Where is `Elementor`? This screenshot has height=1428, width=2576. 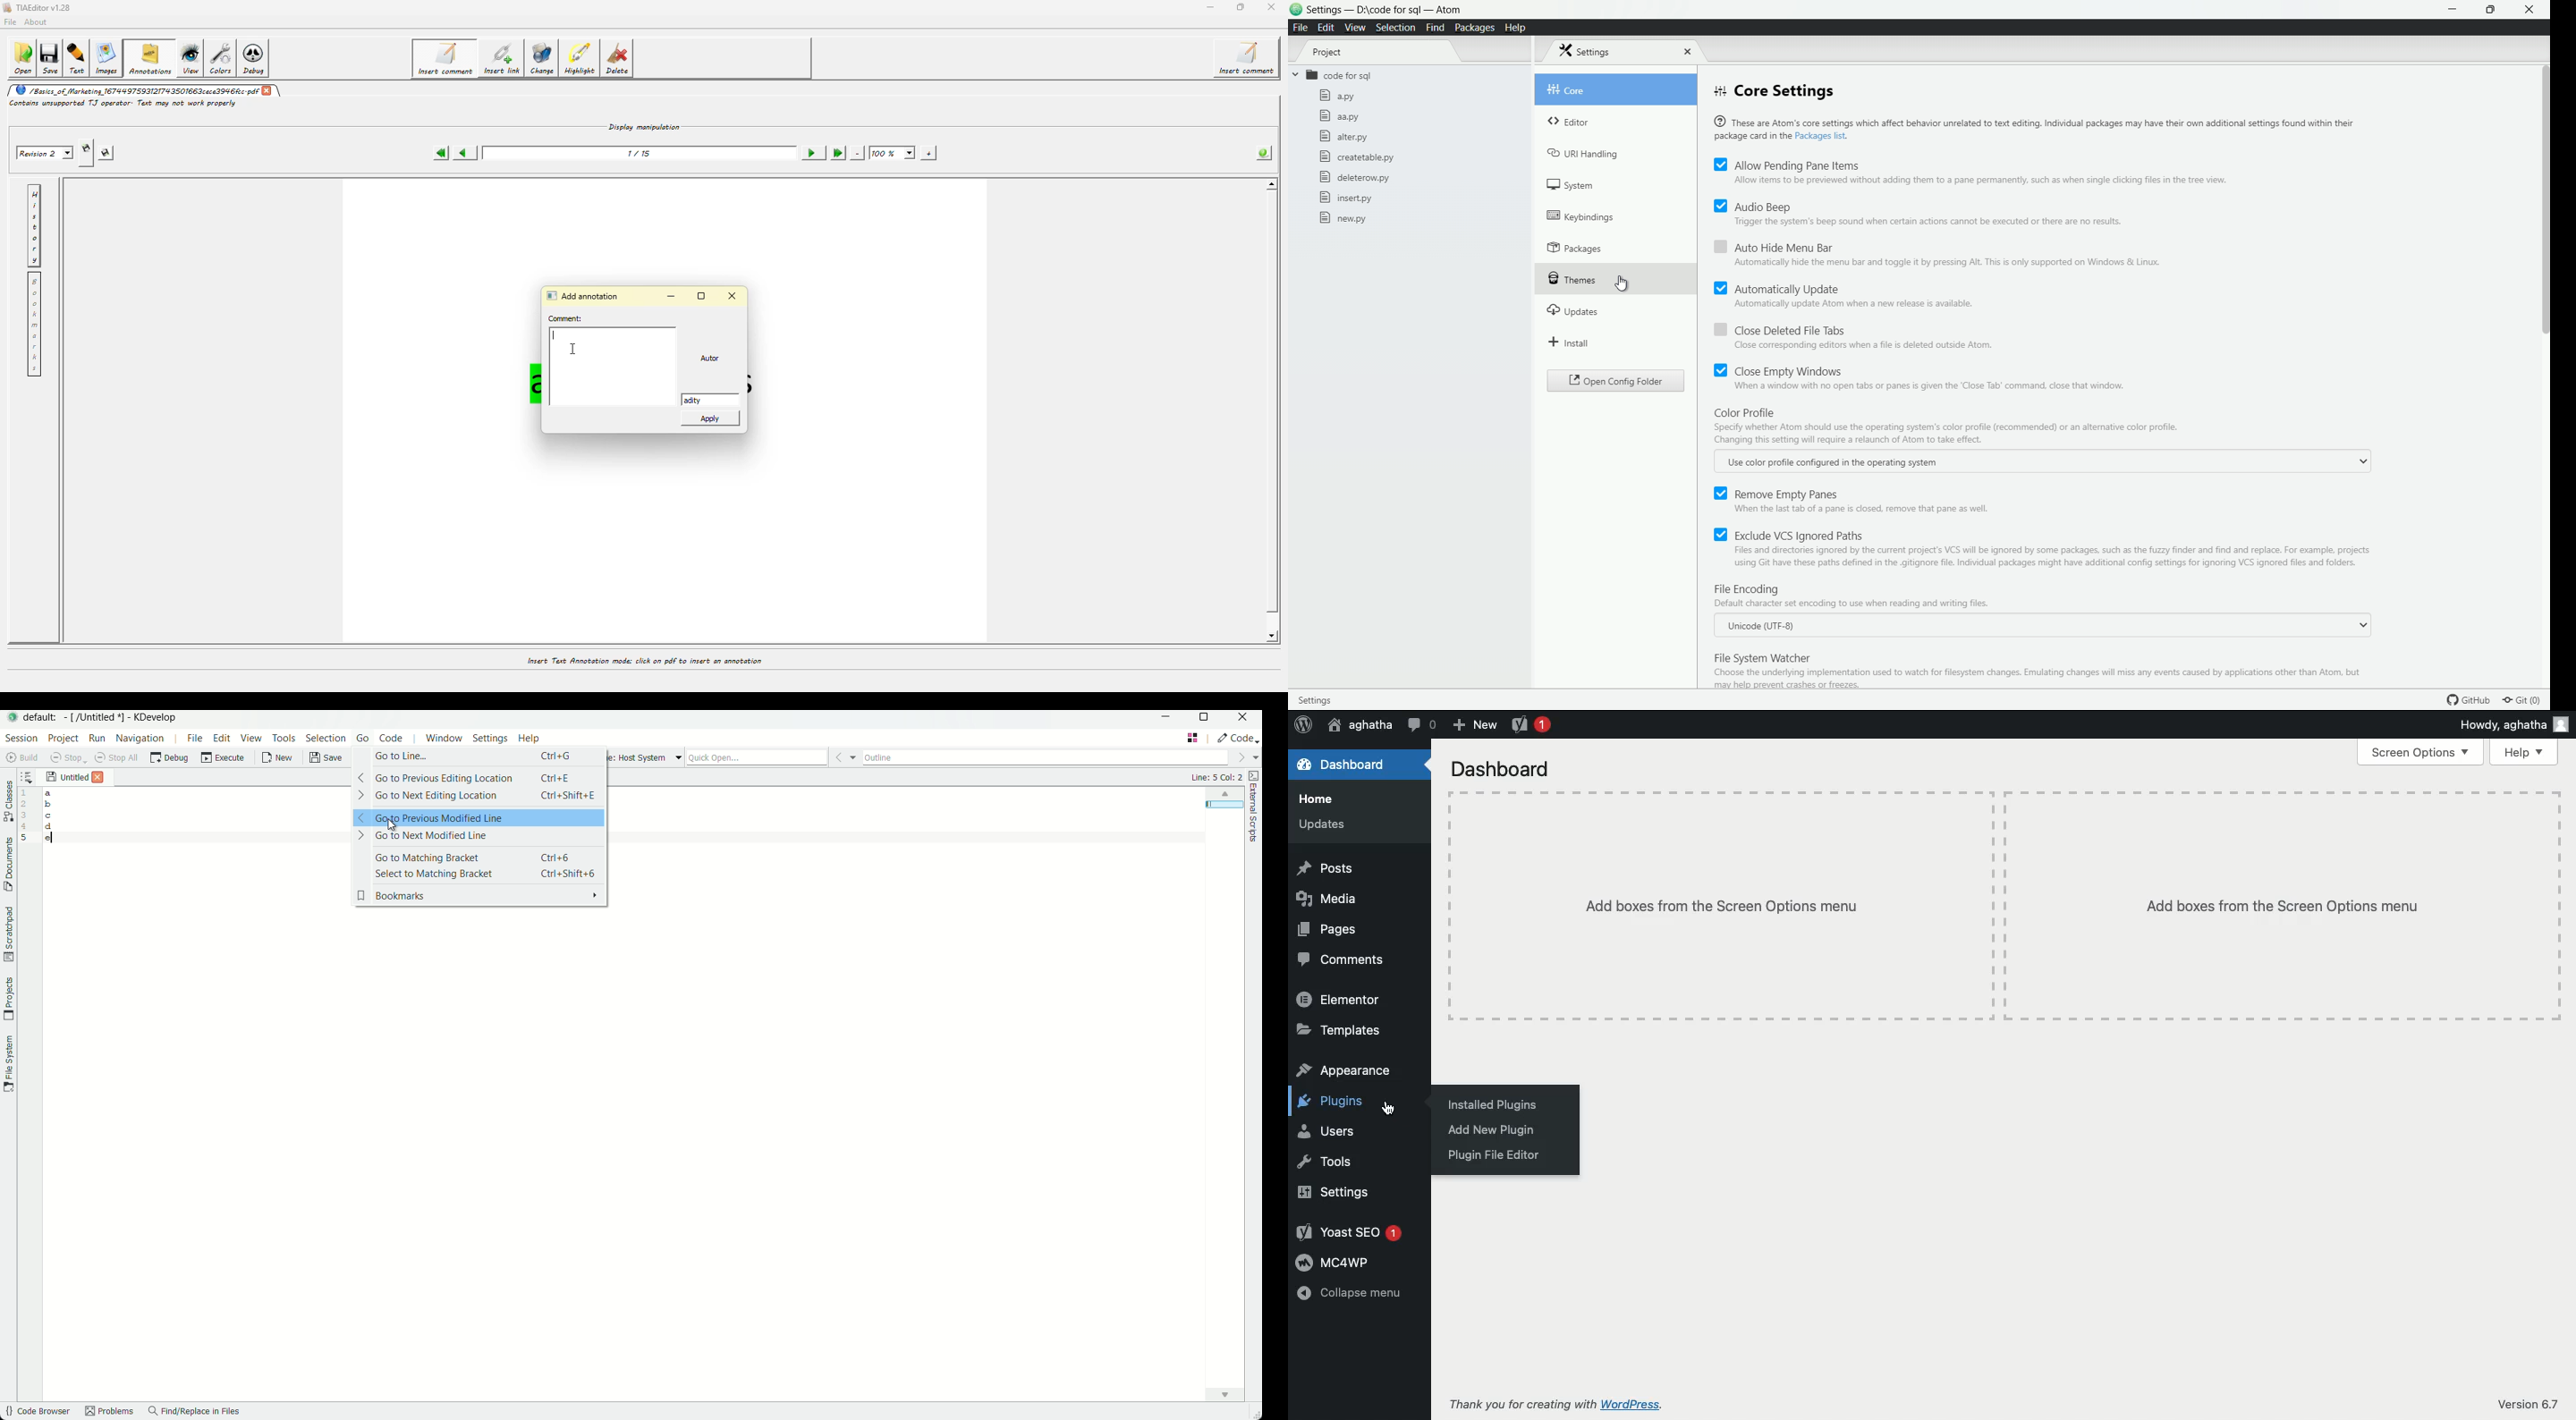
Elementor is located at coordinates (1343, 1002).